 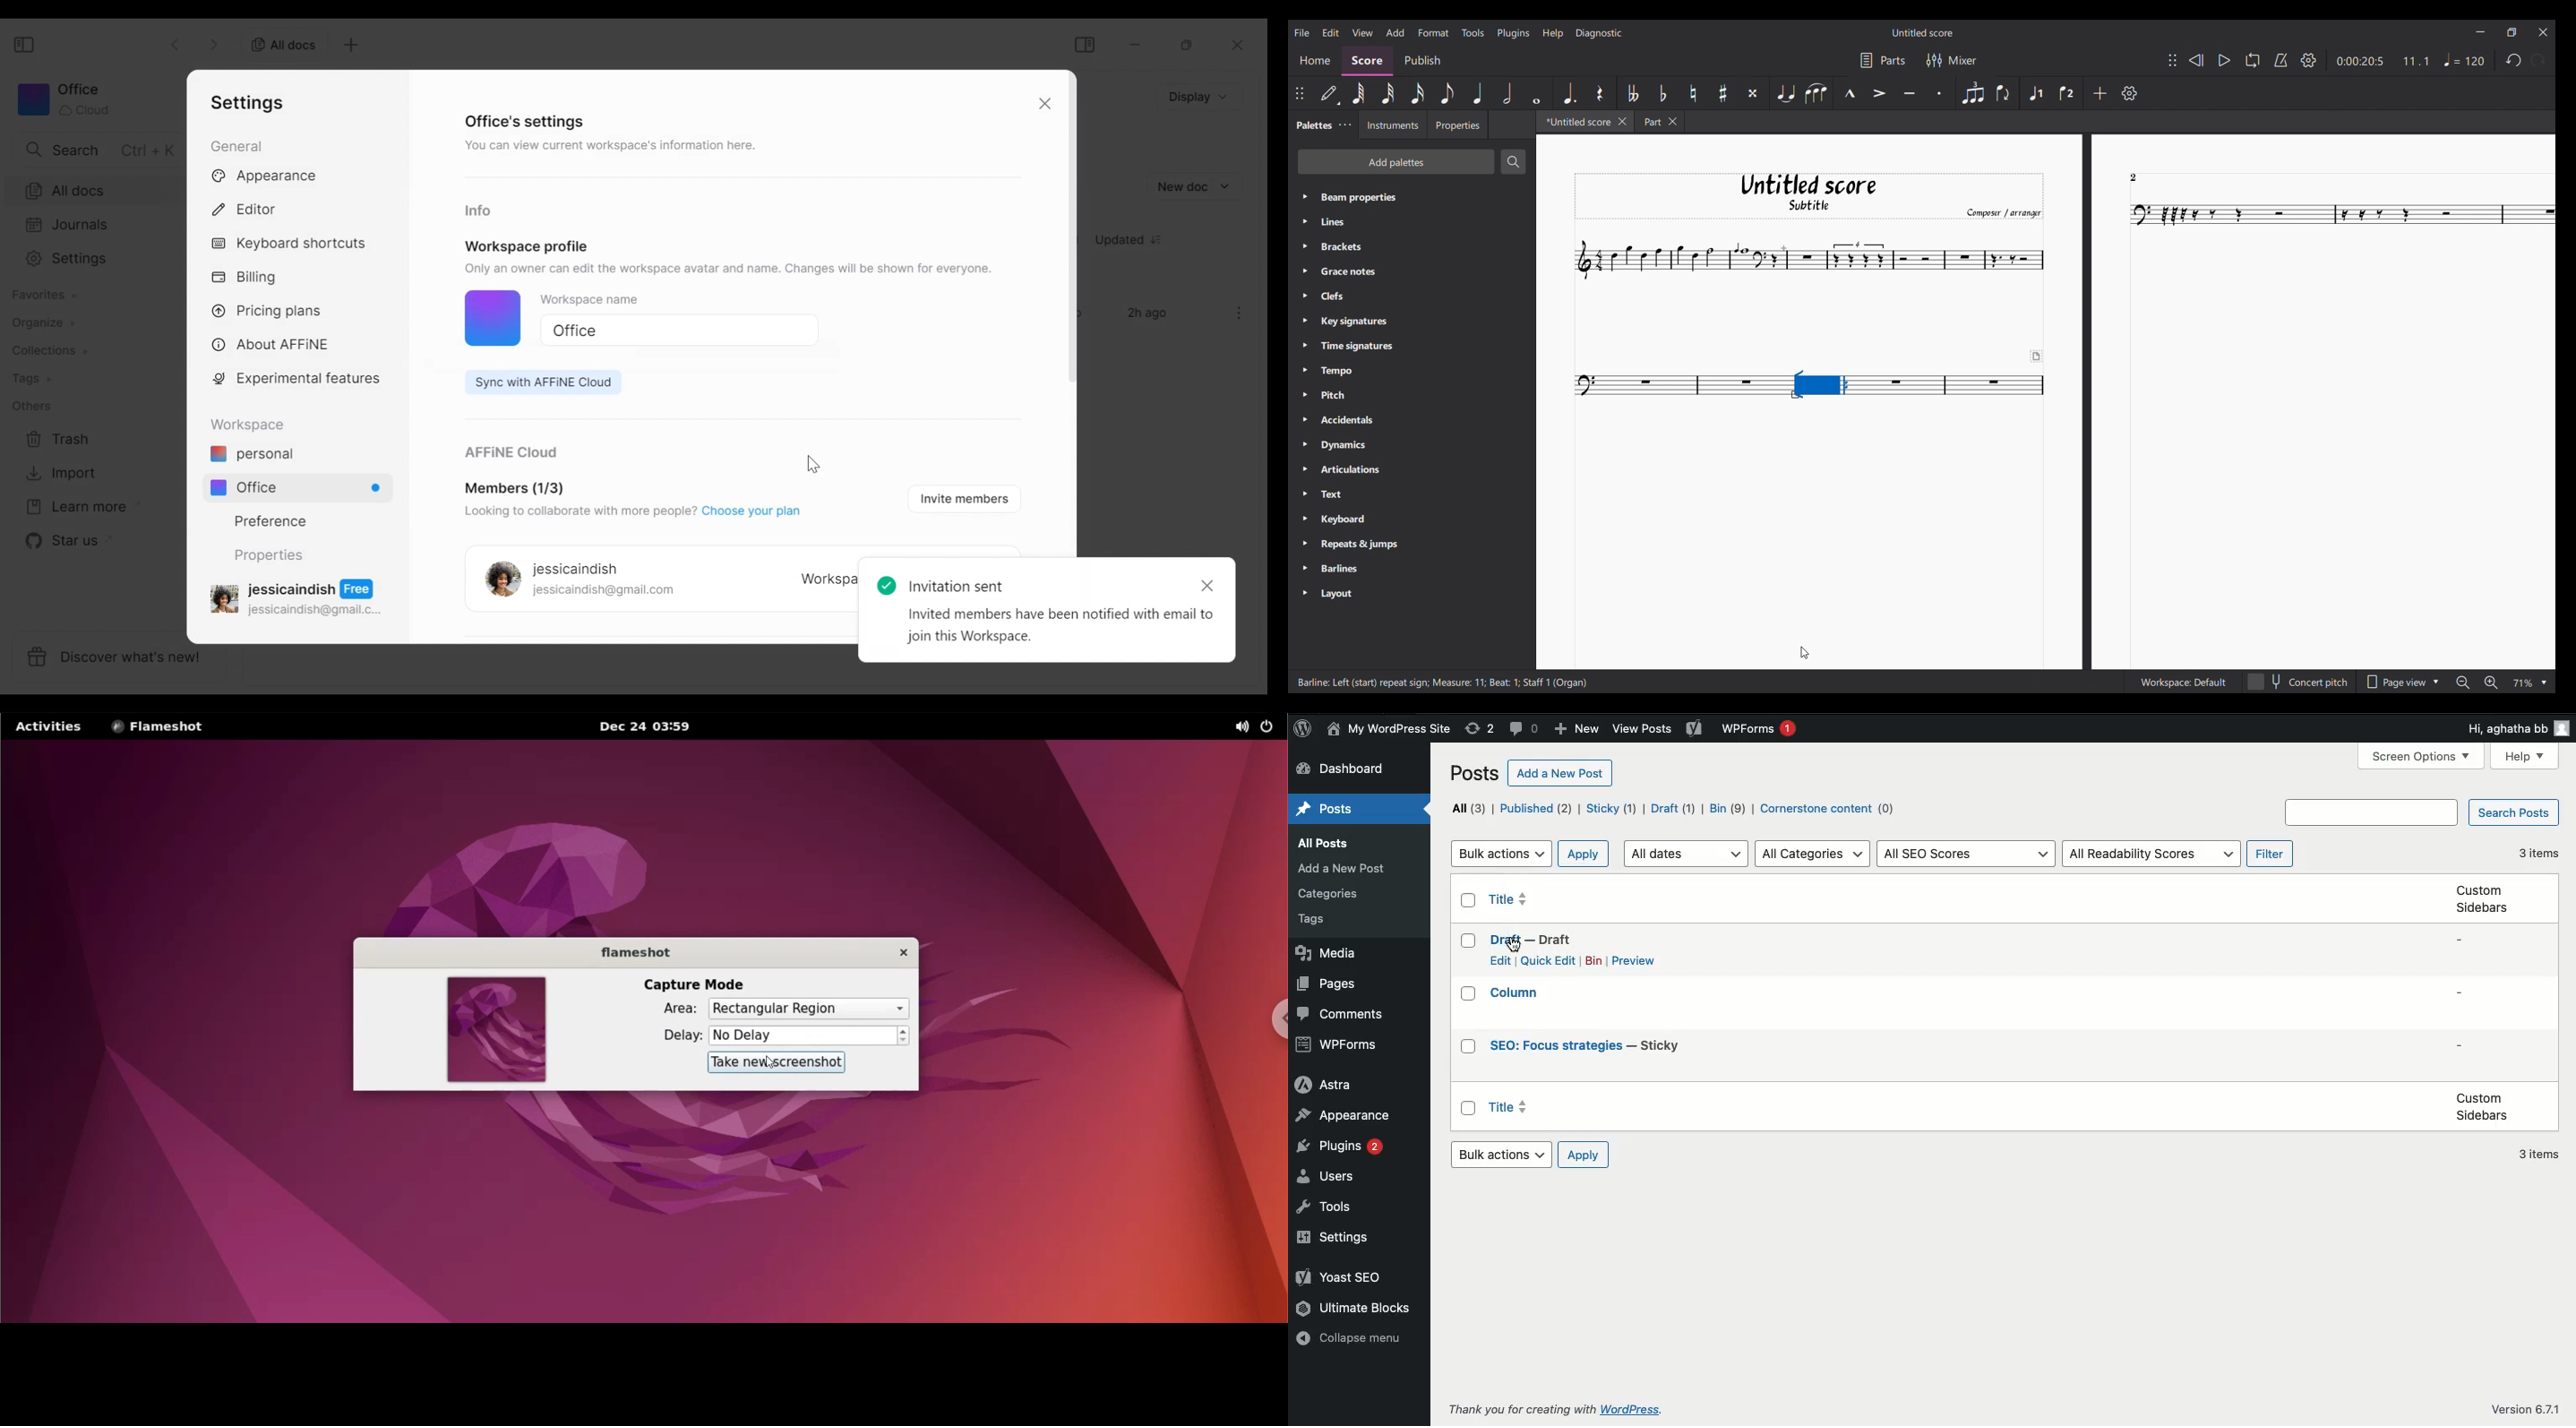 What do you see at coordinates (1582, 1155) in the screenshot?
I see `Apply` at bounding box center [1582, 1155].